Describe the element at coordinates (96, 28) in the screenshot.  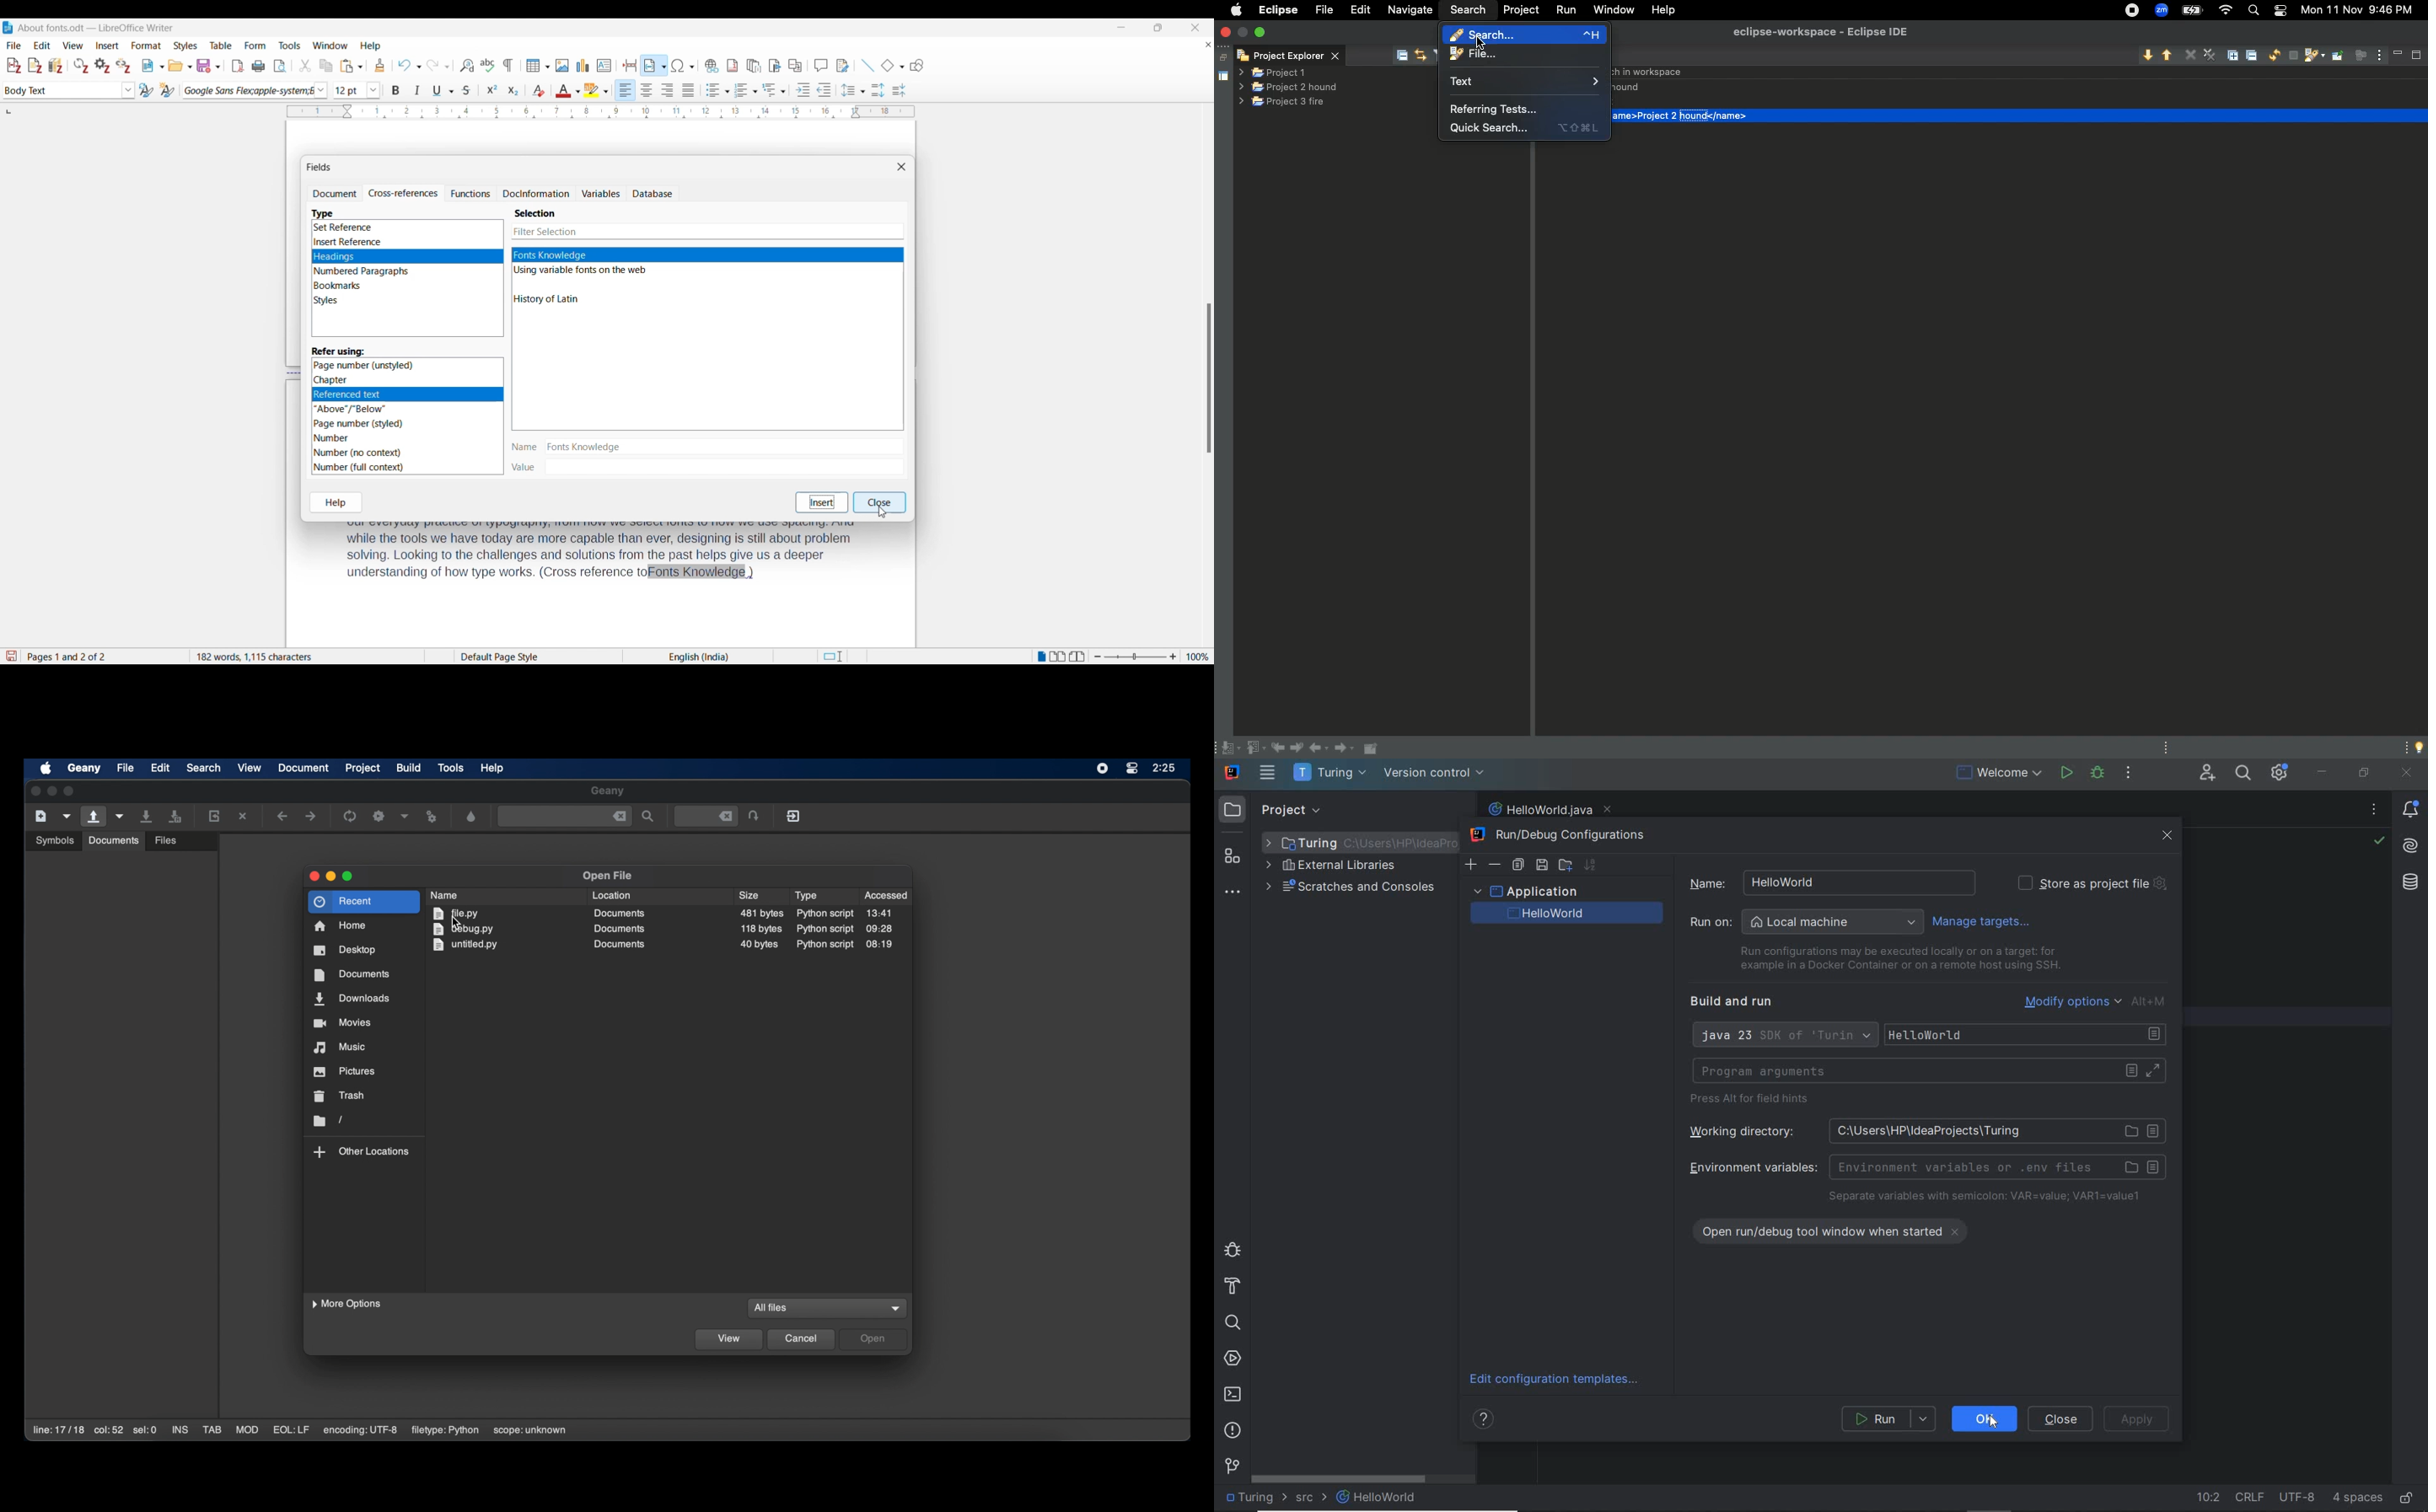
I see `About fonts.odt- LibreOffice Writer` at that location.